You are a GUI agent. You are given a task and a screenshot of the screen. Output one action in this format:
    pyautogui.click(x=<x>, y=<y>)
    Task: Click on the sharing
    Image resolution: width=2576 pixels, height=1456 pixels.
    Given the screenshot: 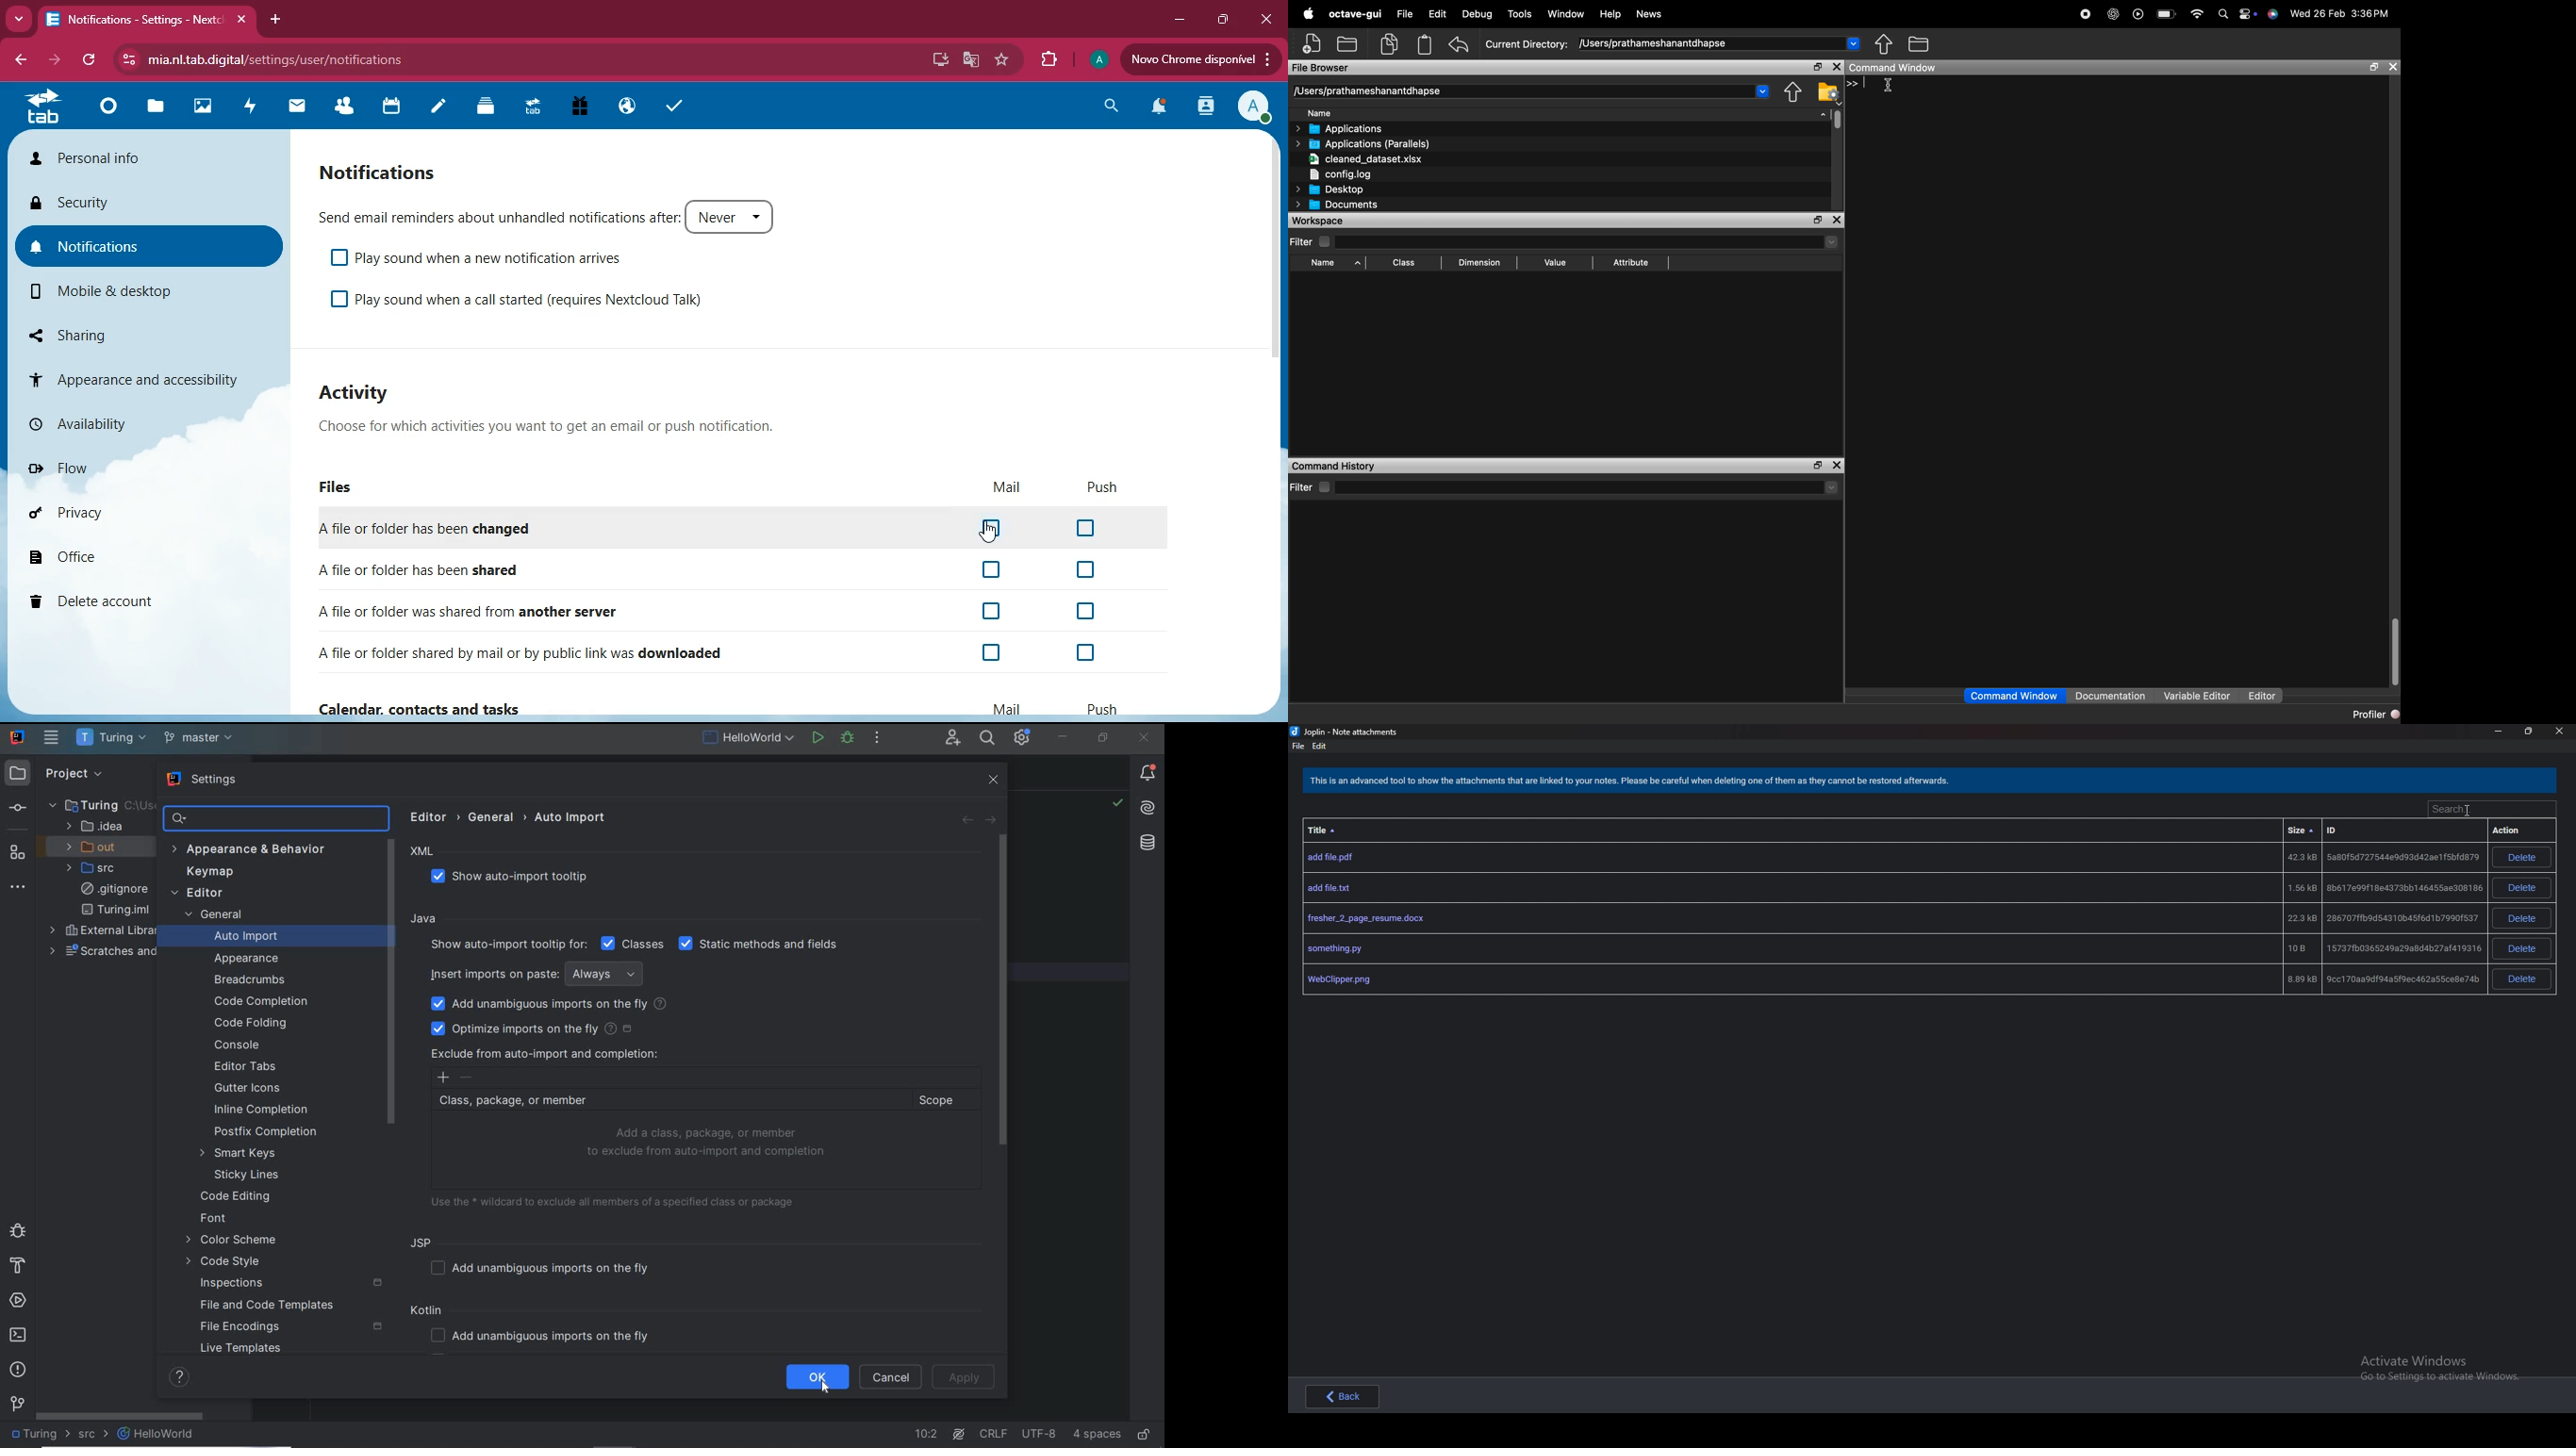 What is the action you would take?
    pyautogui.click(x=95, y=332)
    